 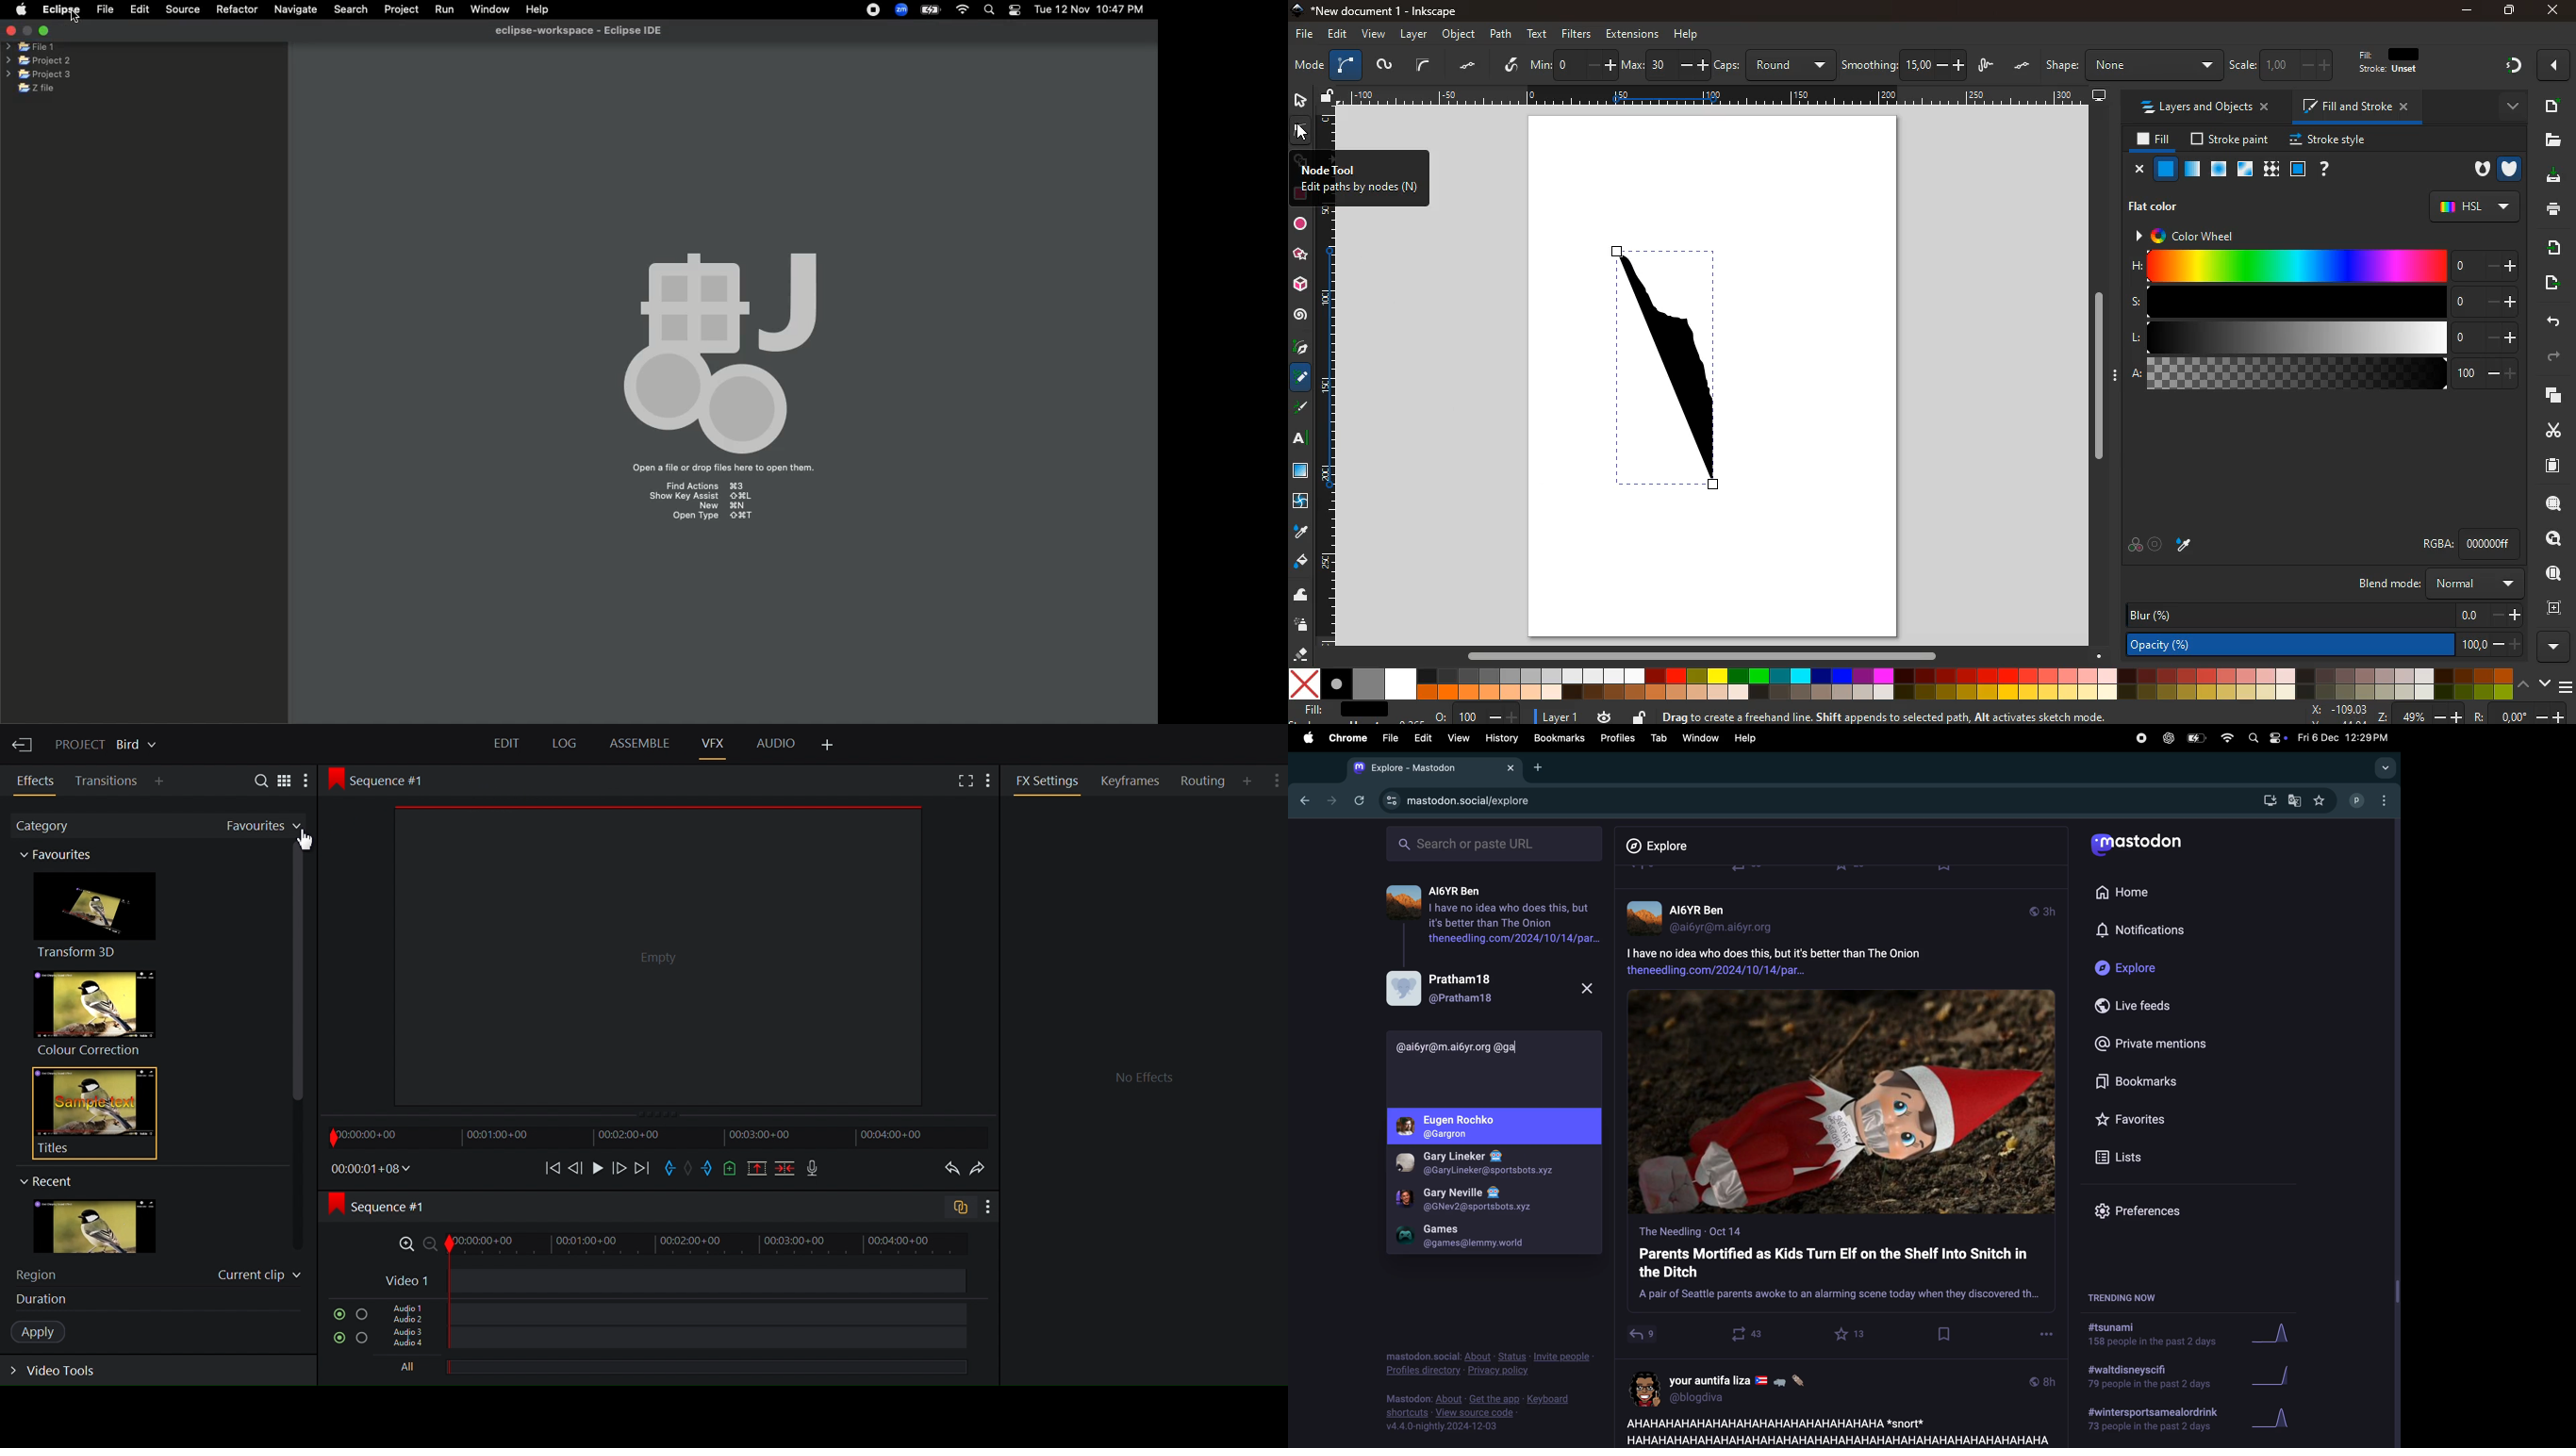 I want to click on Timeline, so click(x=657, y=1137).